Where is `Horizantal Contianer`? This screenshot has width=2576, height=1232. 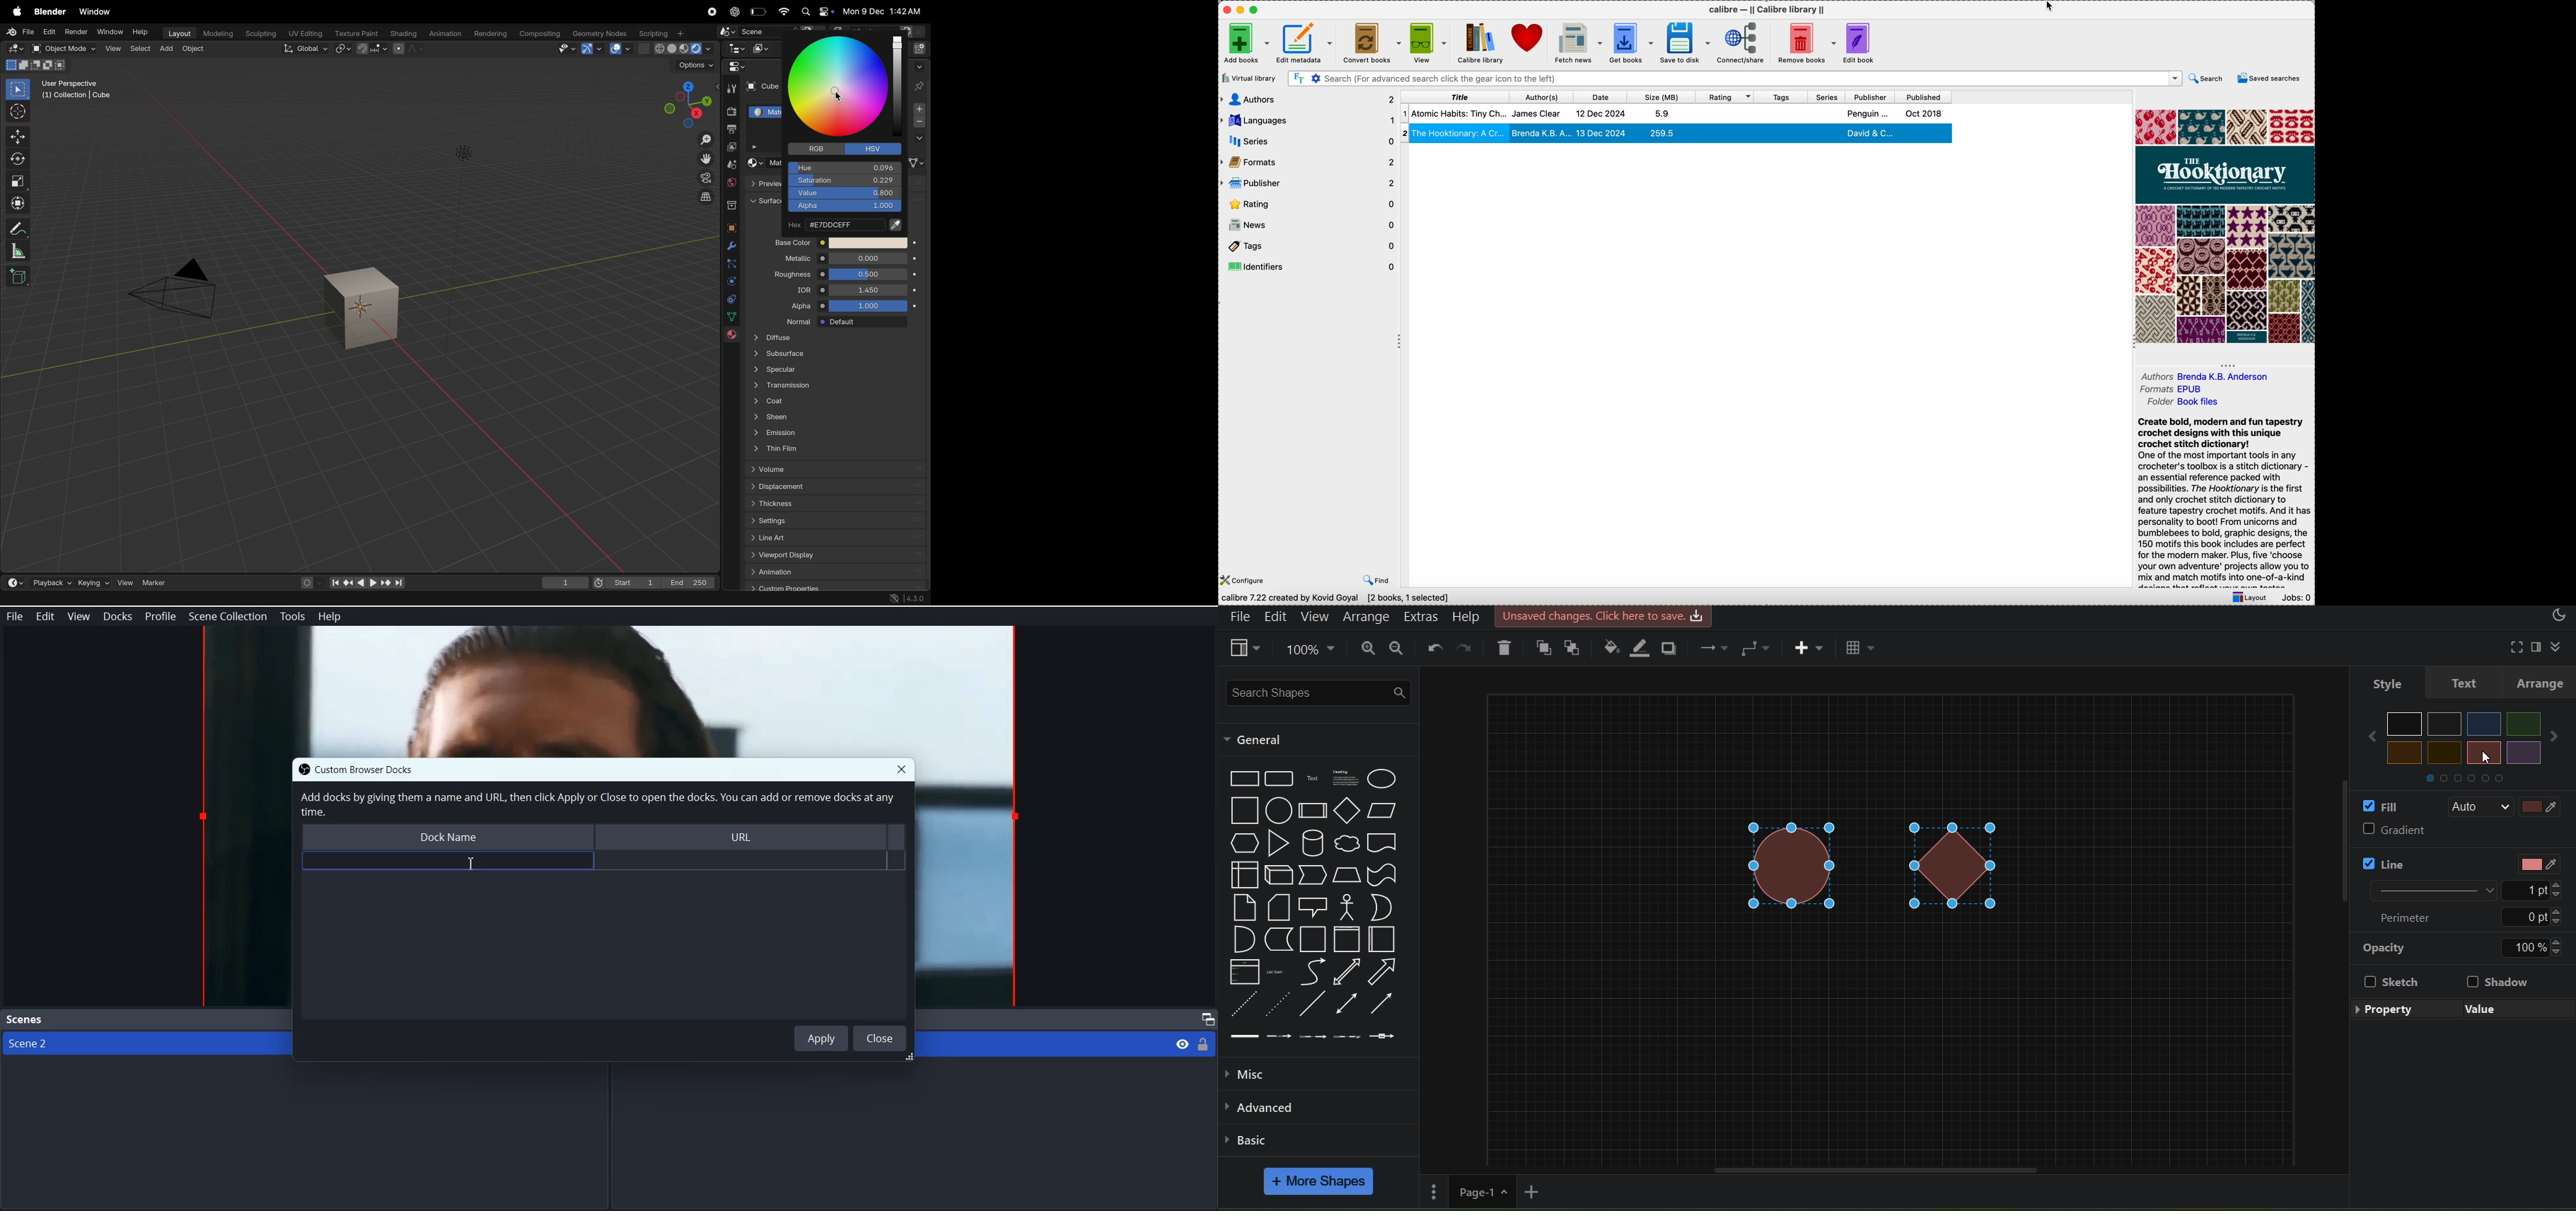
Horizantal Contianer is located at coordinates (1382, 939).